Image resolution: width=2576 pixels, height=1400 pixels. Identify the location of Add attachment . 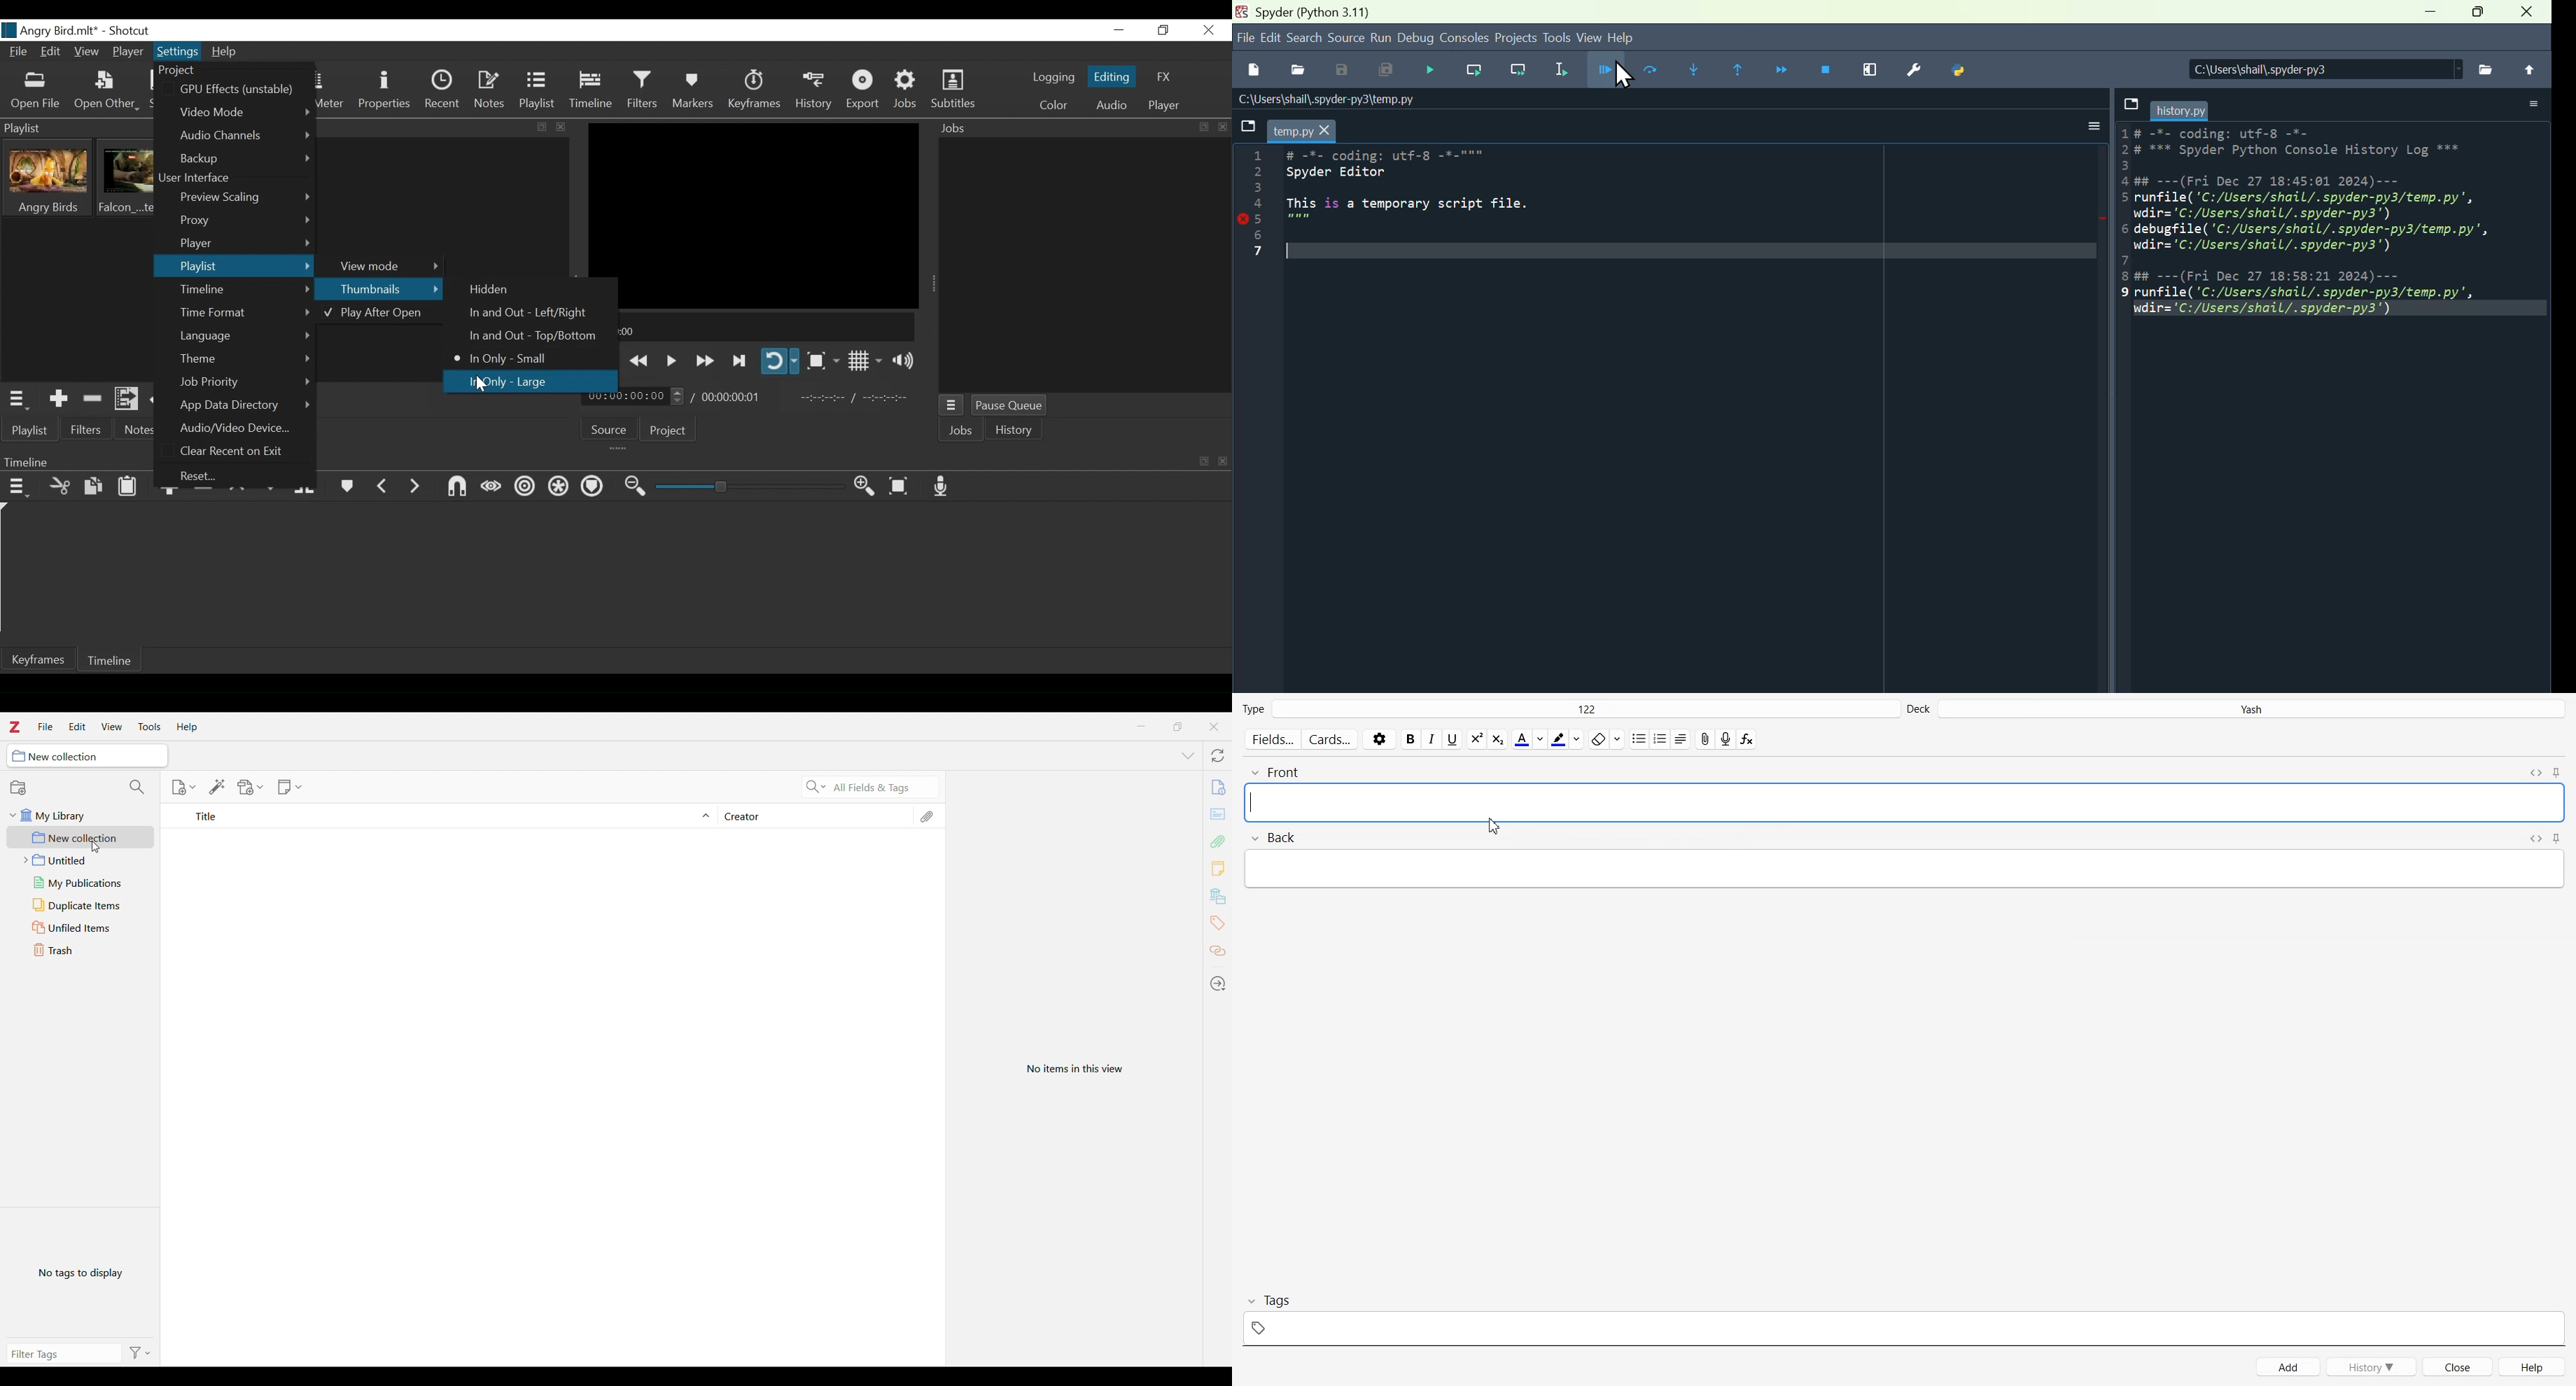
(1219, 841).